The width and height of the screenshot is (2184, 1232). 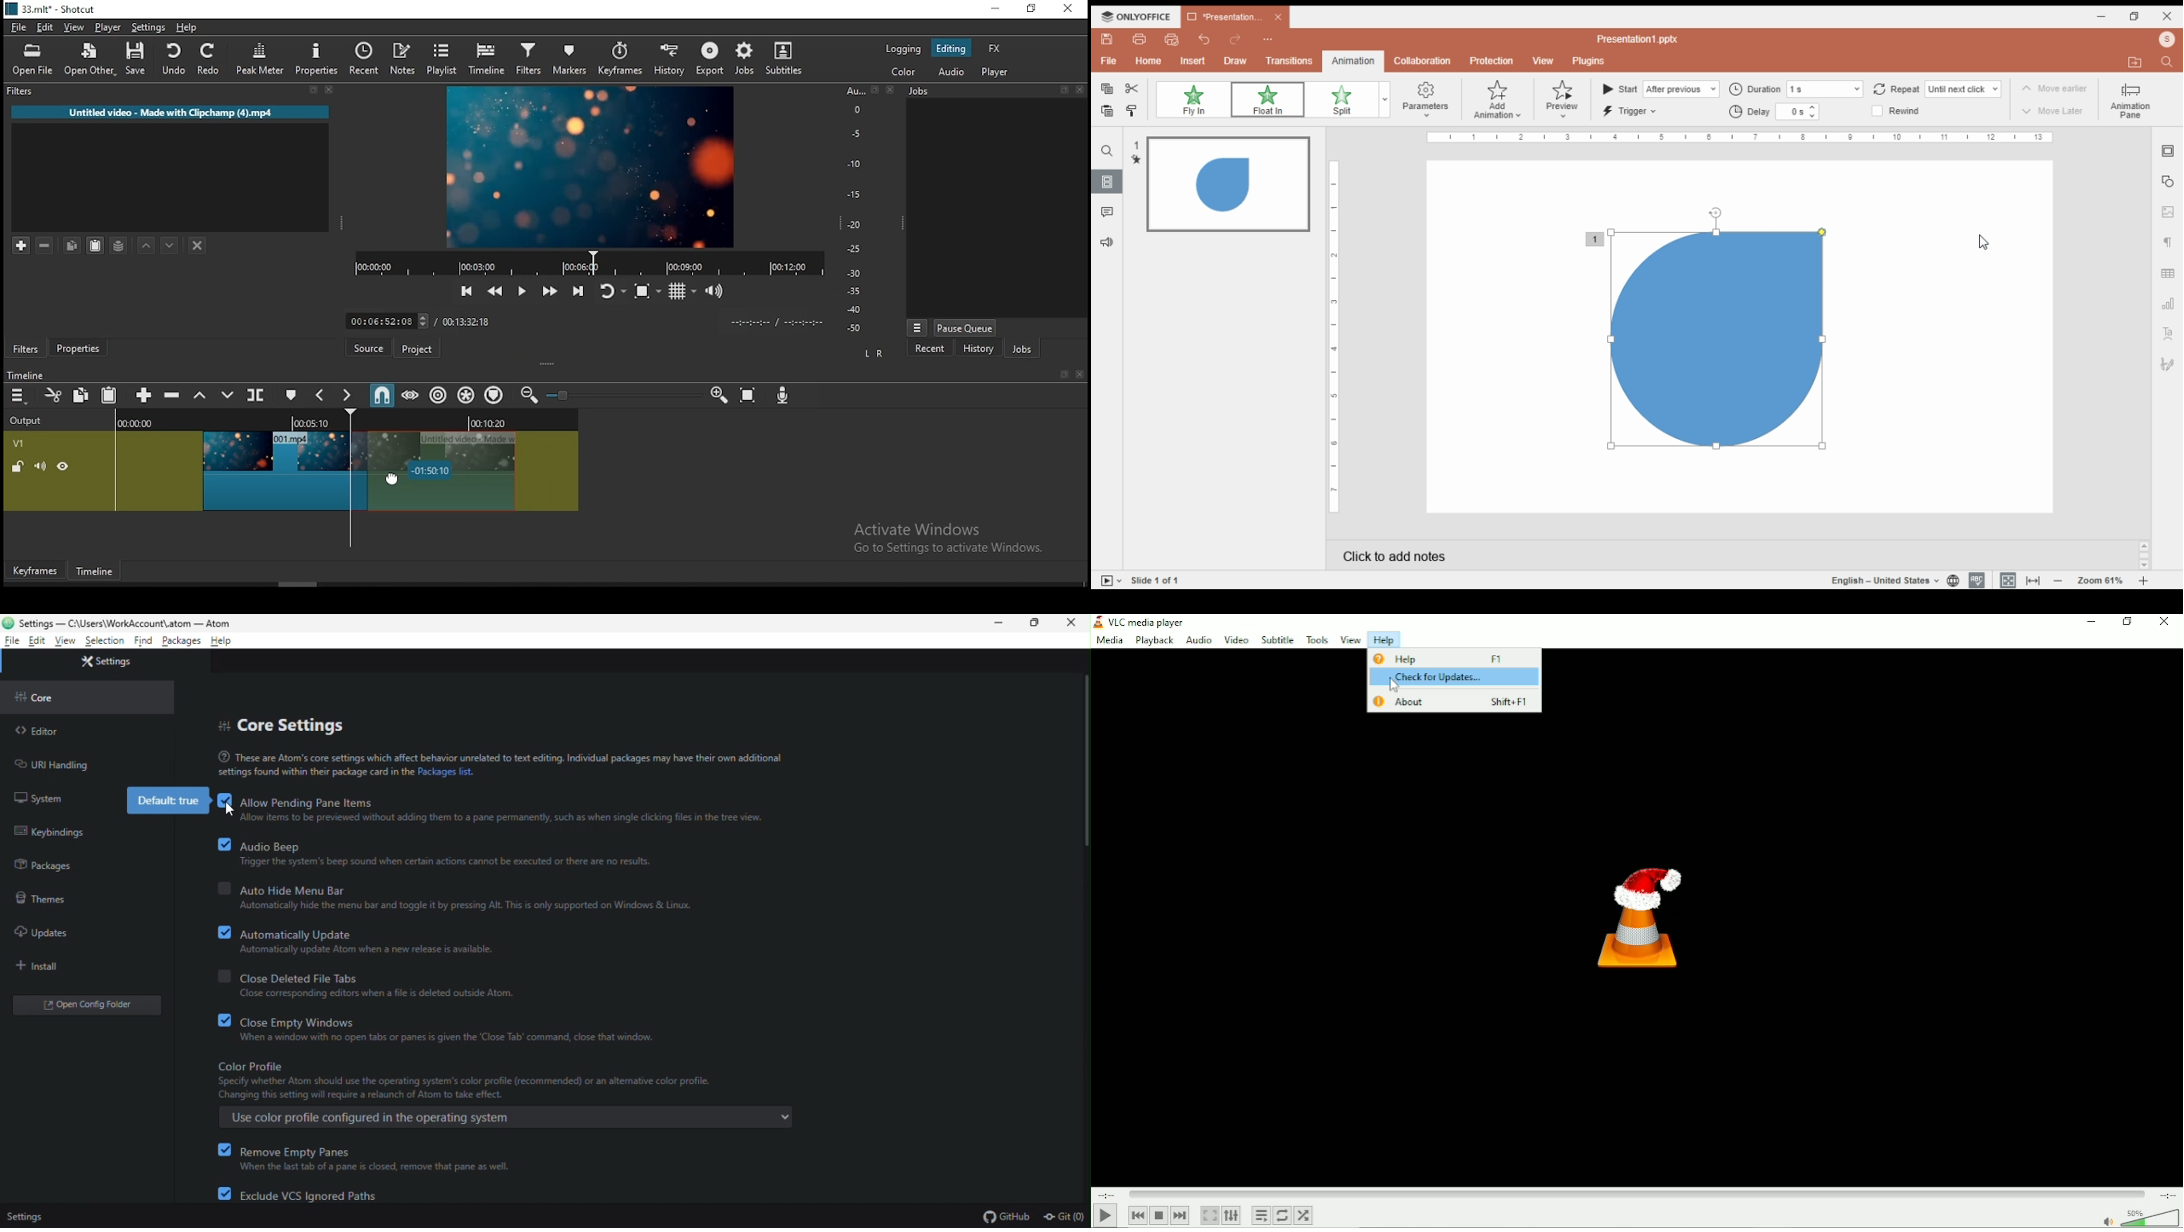 What do you see at coordinates (45, 26) in the screenshot?
I see `edit` at bounding box center [45, 26].